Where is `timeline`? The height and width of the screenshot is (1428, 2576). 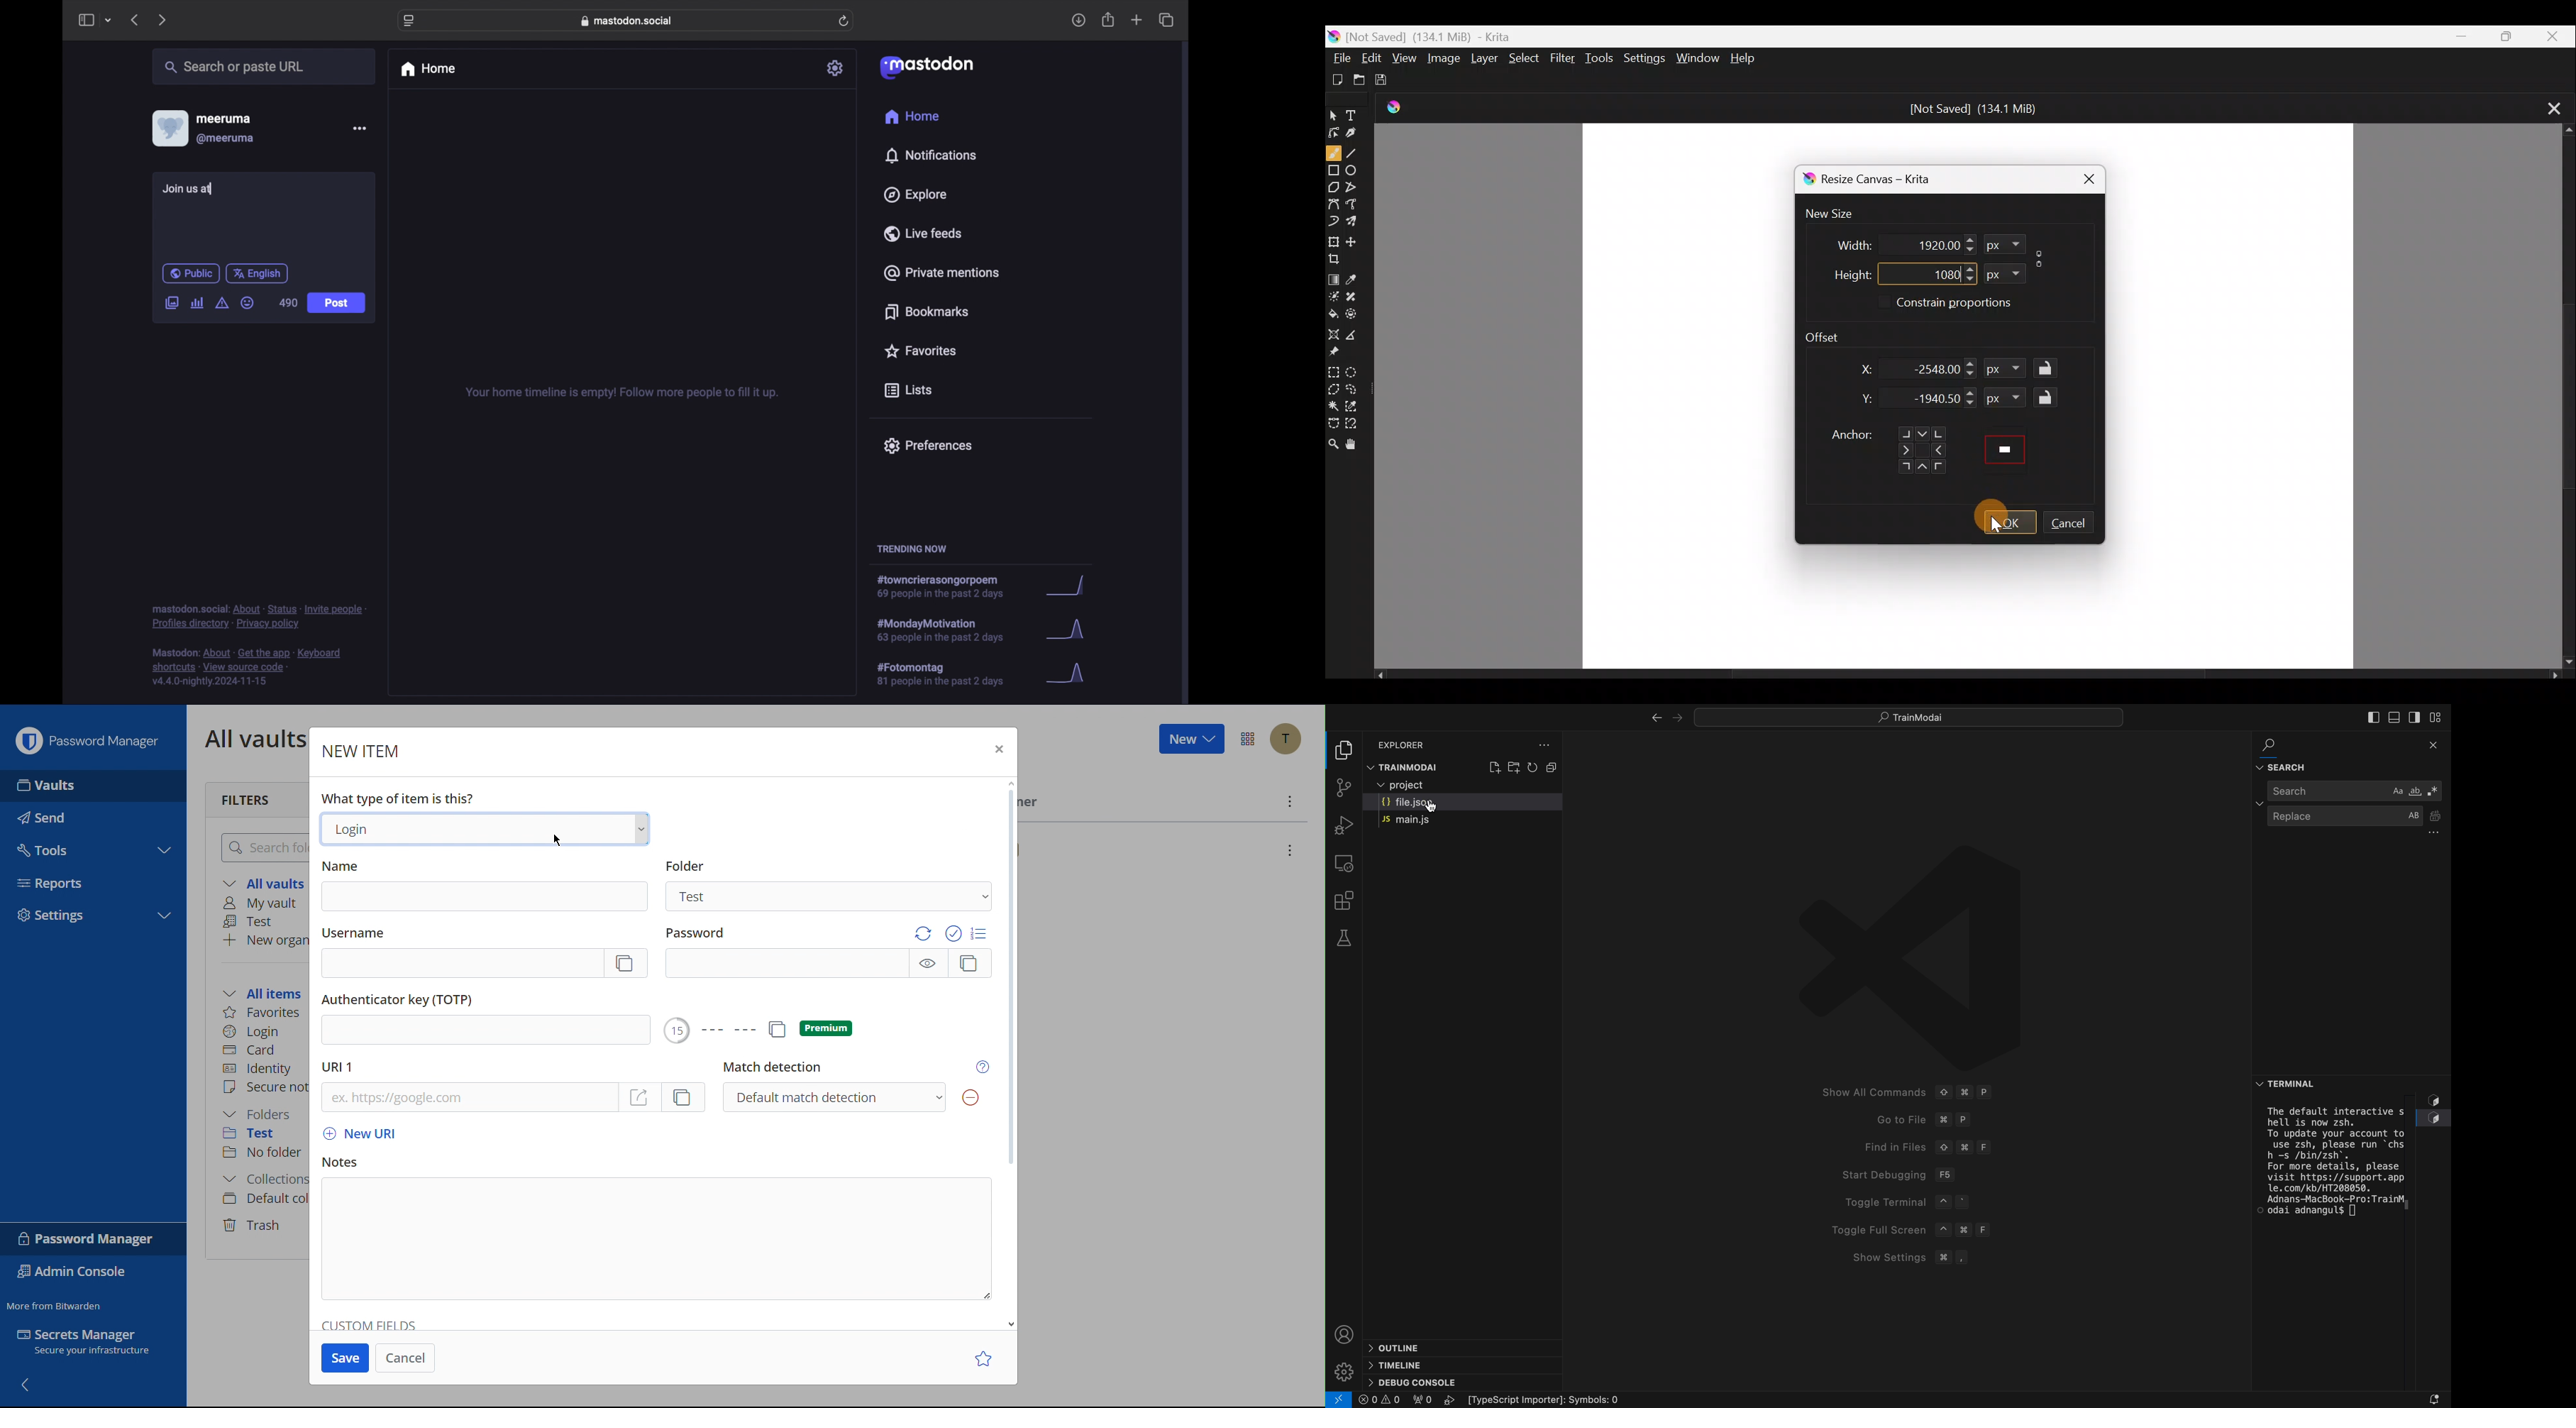 timeline is located at coordinates (1422, 1366).